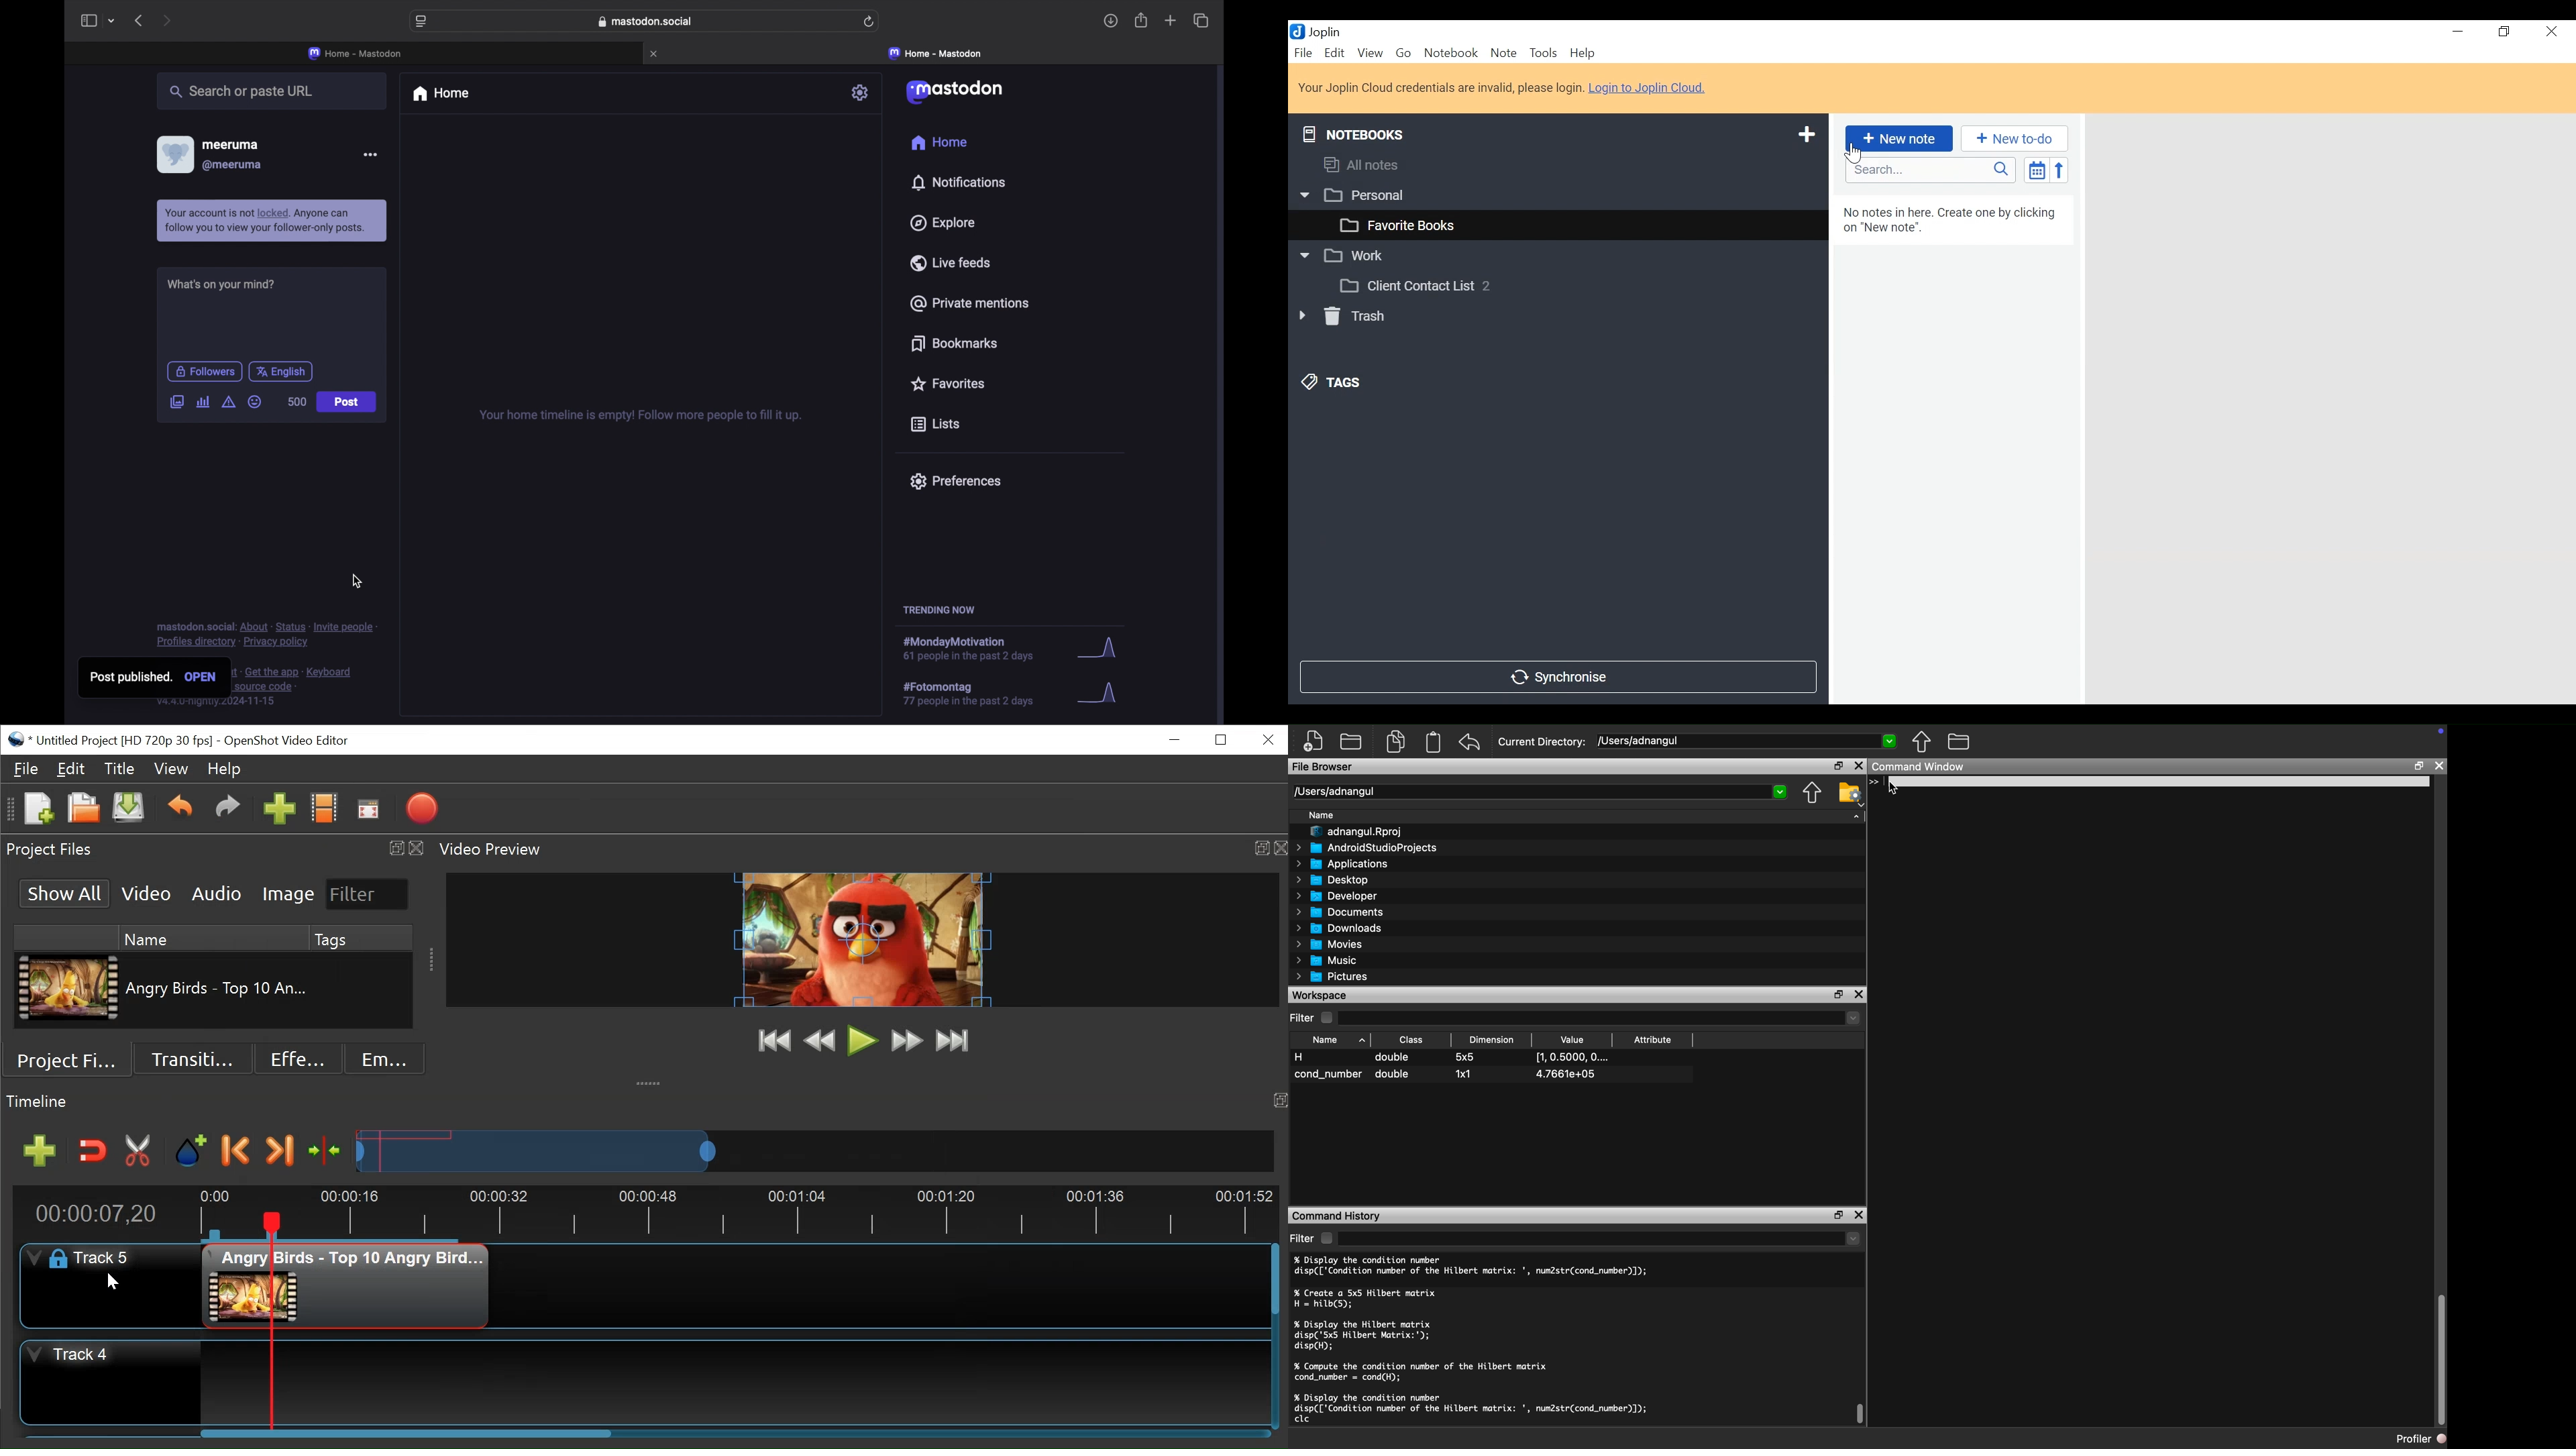 The height and width of the screenshot is (1456, 2576). Describe the element at coordinates (1859, 994) in the screenshot. I see `Close` at that location.